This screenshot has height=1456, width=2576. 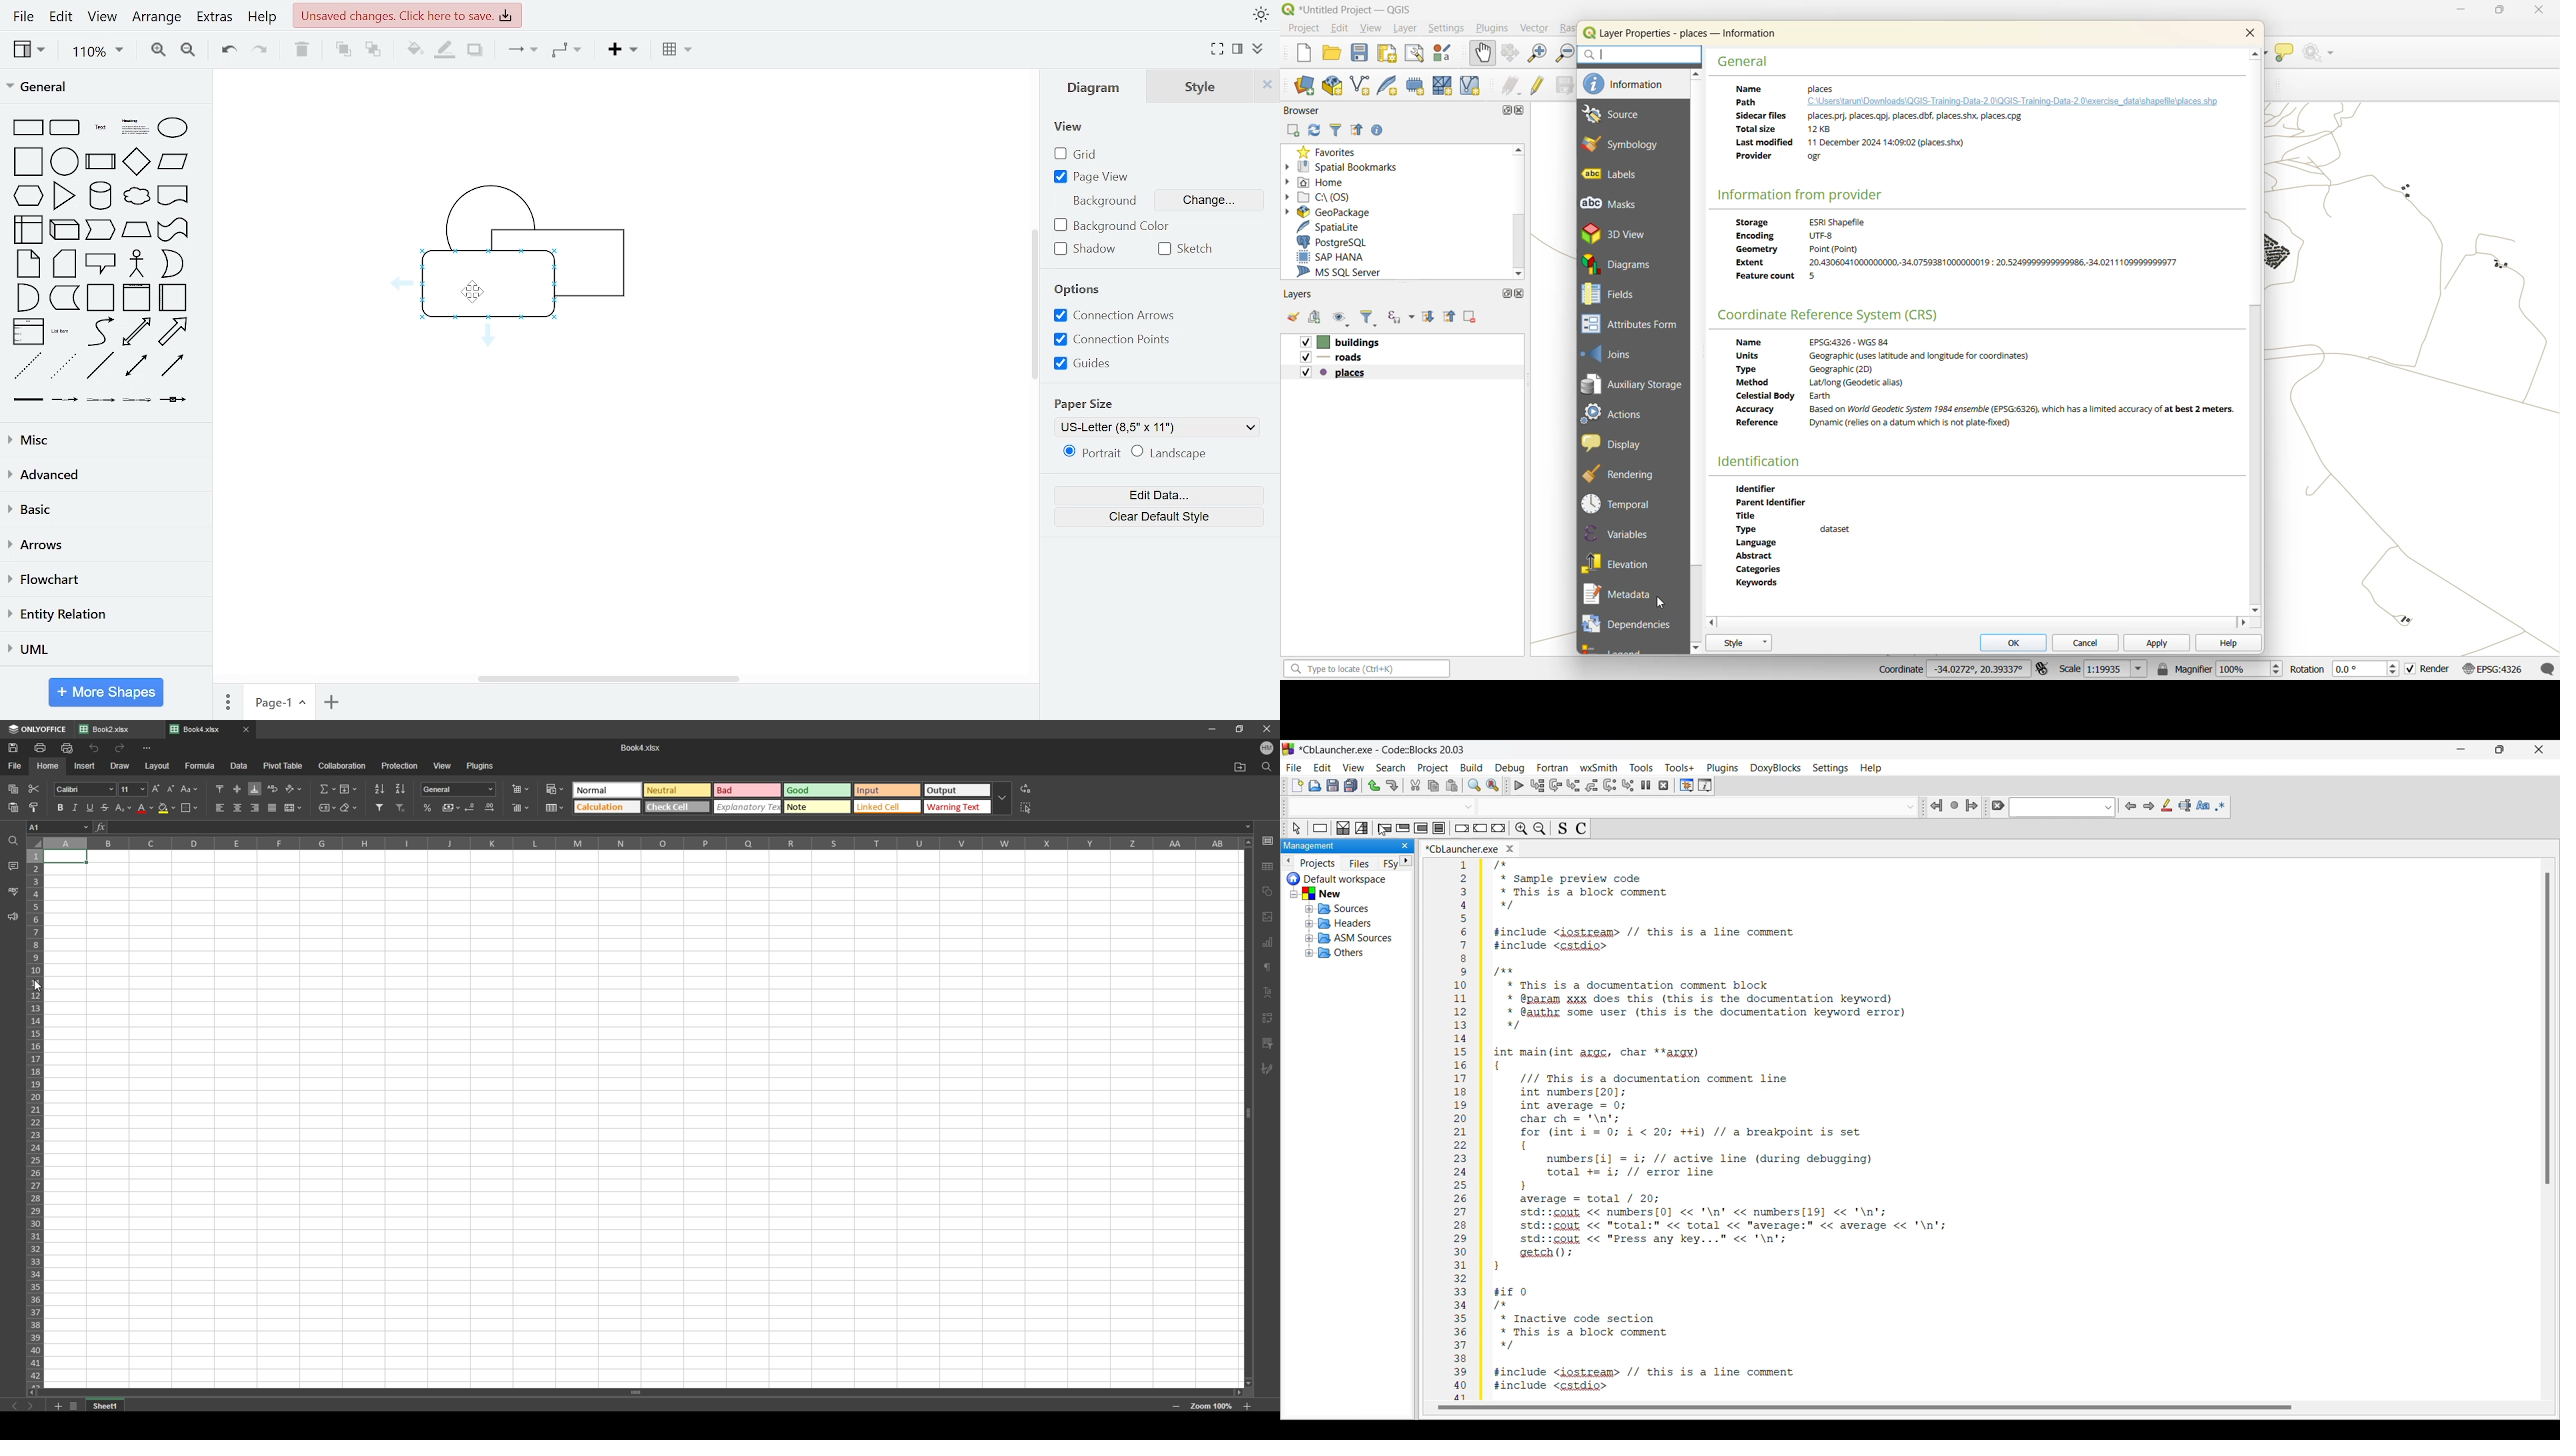 What do you see at coordinates (1078, 404) in the screenshot?
I see `paper size` at bounding box center [1078, 404].